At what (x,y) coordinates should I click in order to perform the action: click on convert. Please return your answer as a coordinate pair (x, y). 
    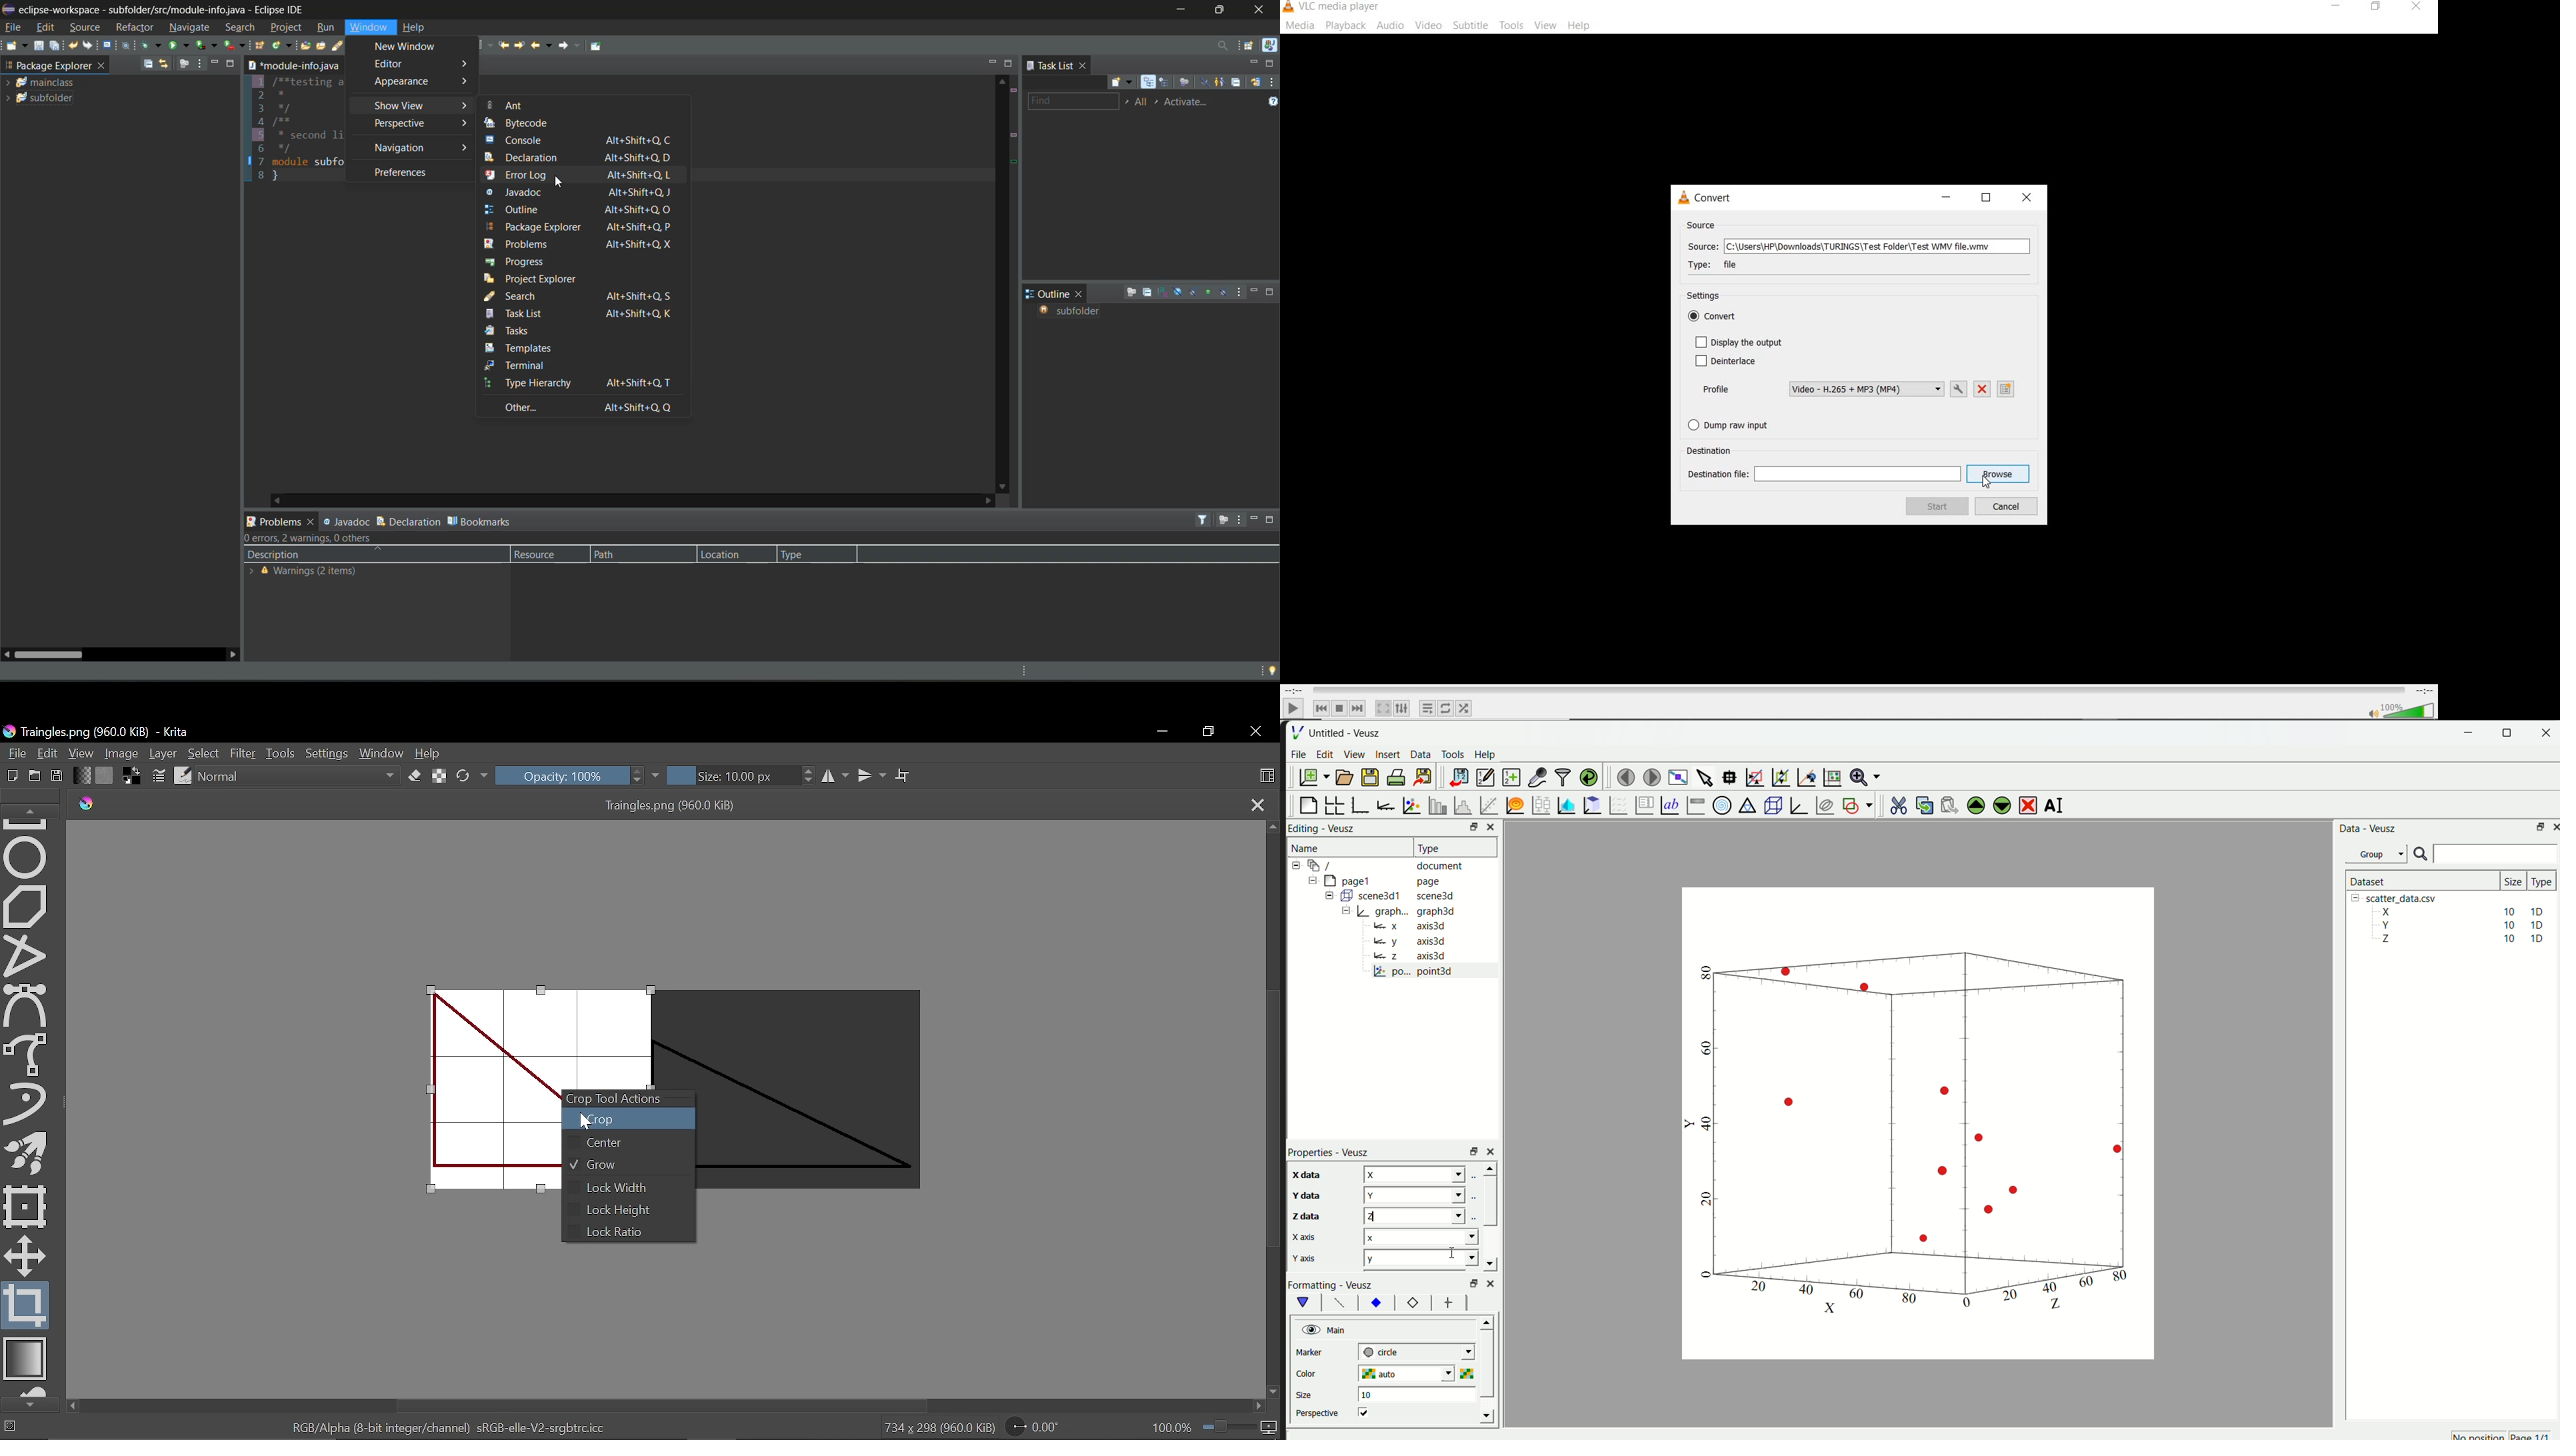
    Looking at the image, I should click on (1719, 318).